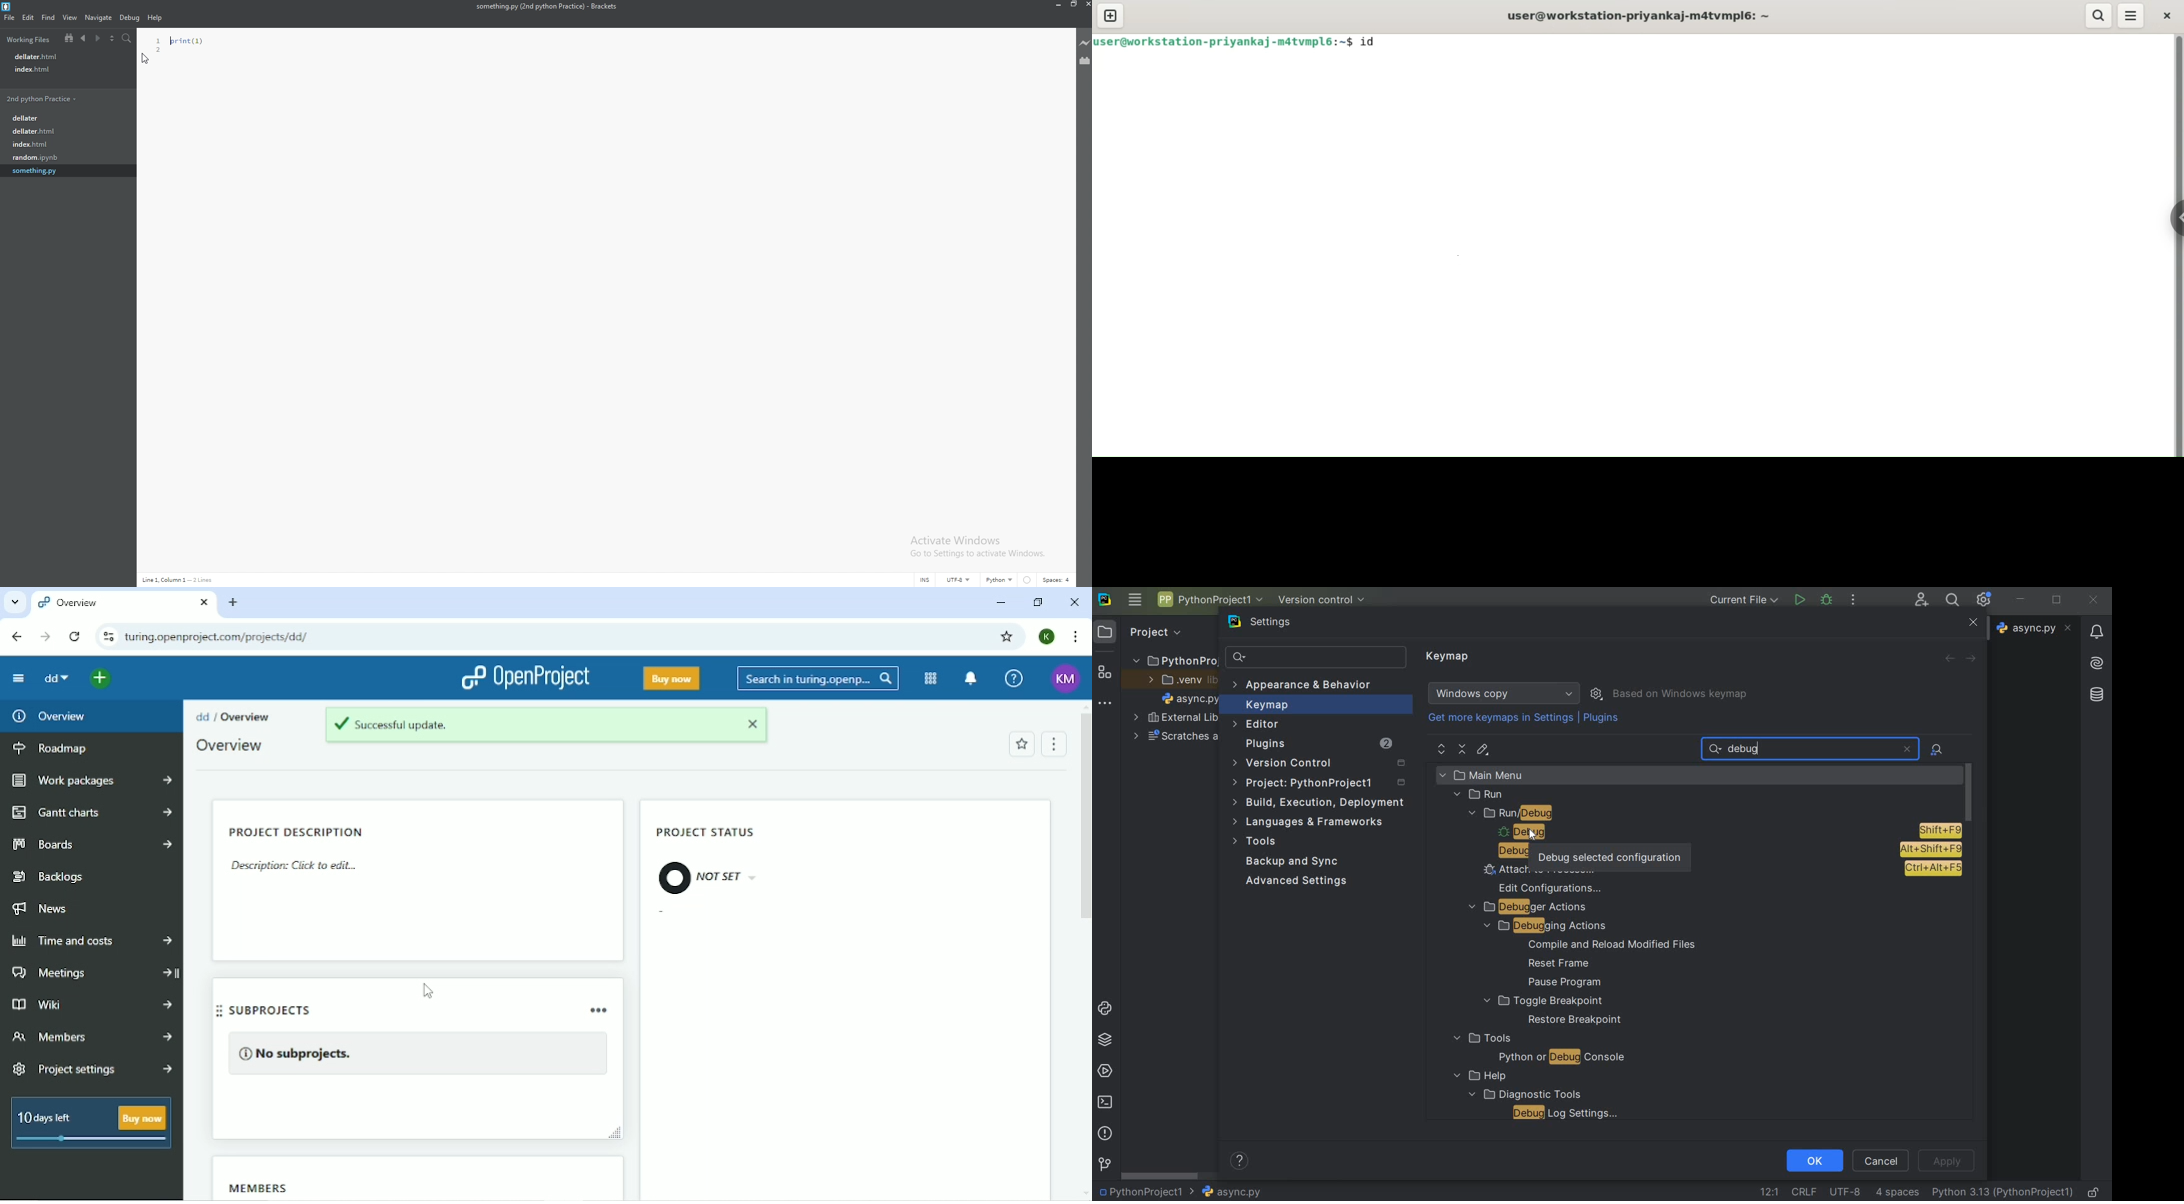 The image size is (2184, 1204). What do you see at coordinates (55, 679) in the screenshot?
I see `dd` at bounding box center [55, 679].